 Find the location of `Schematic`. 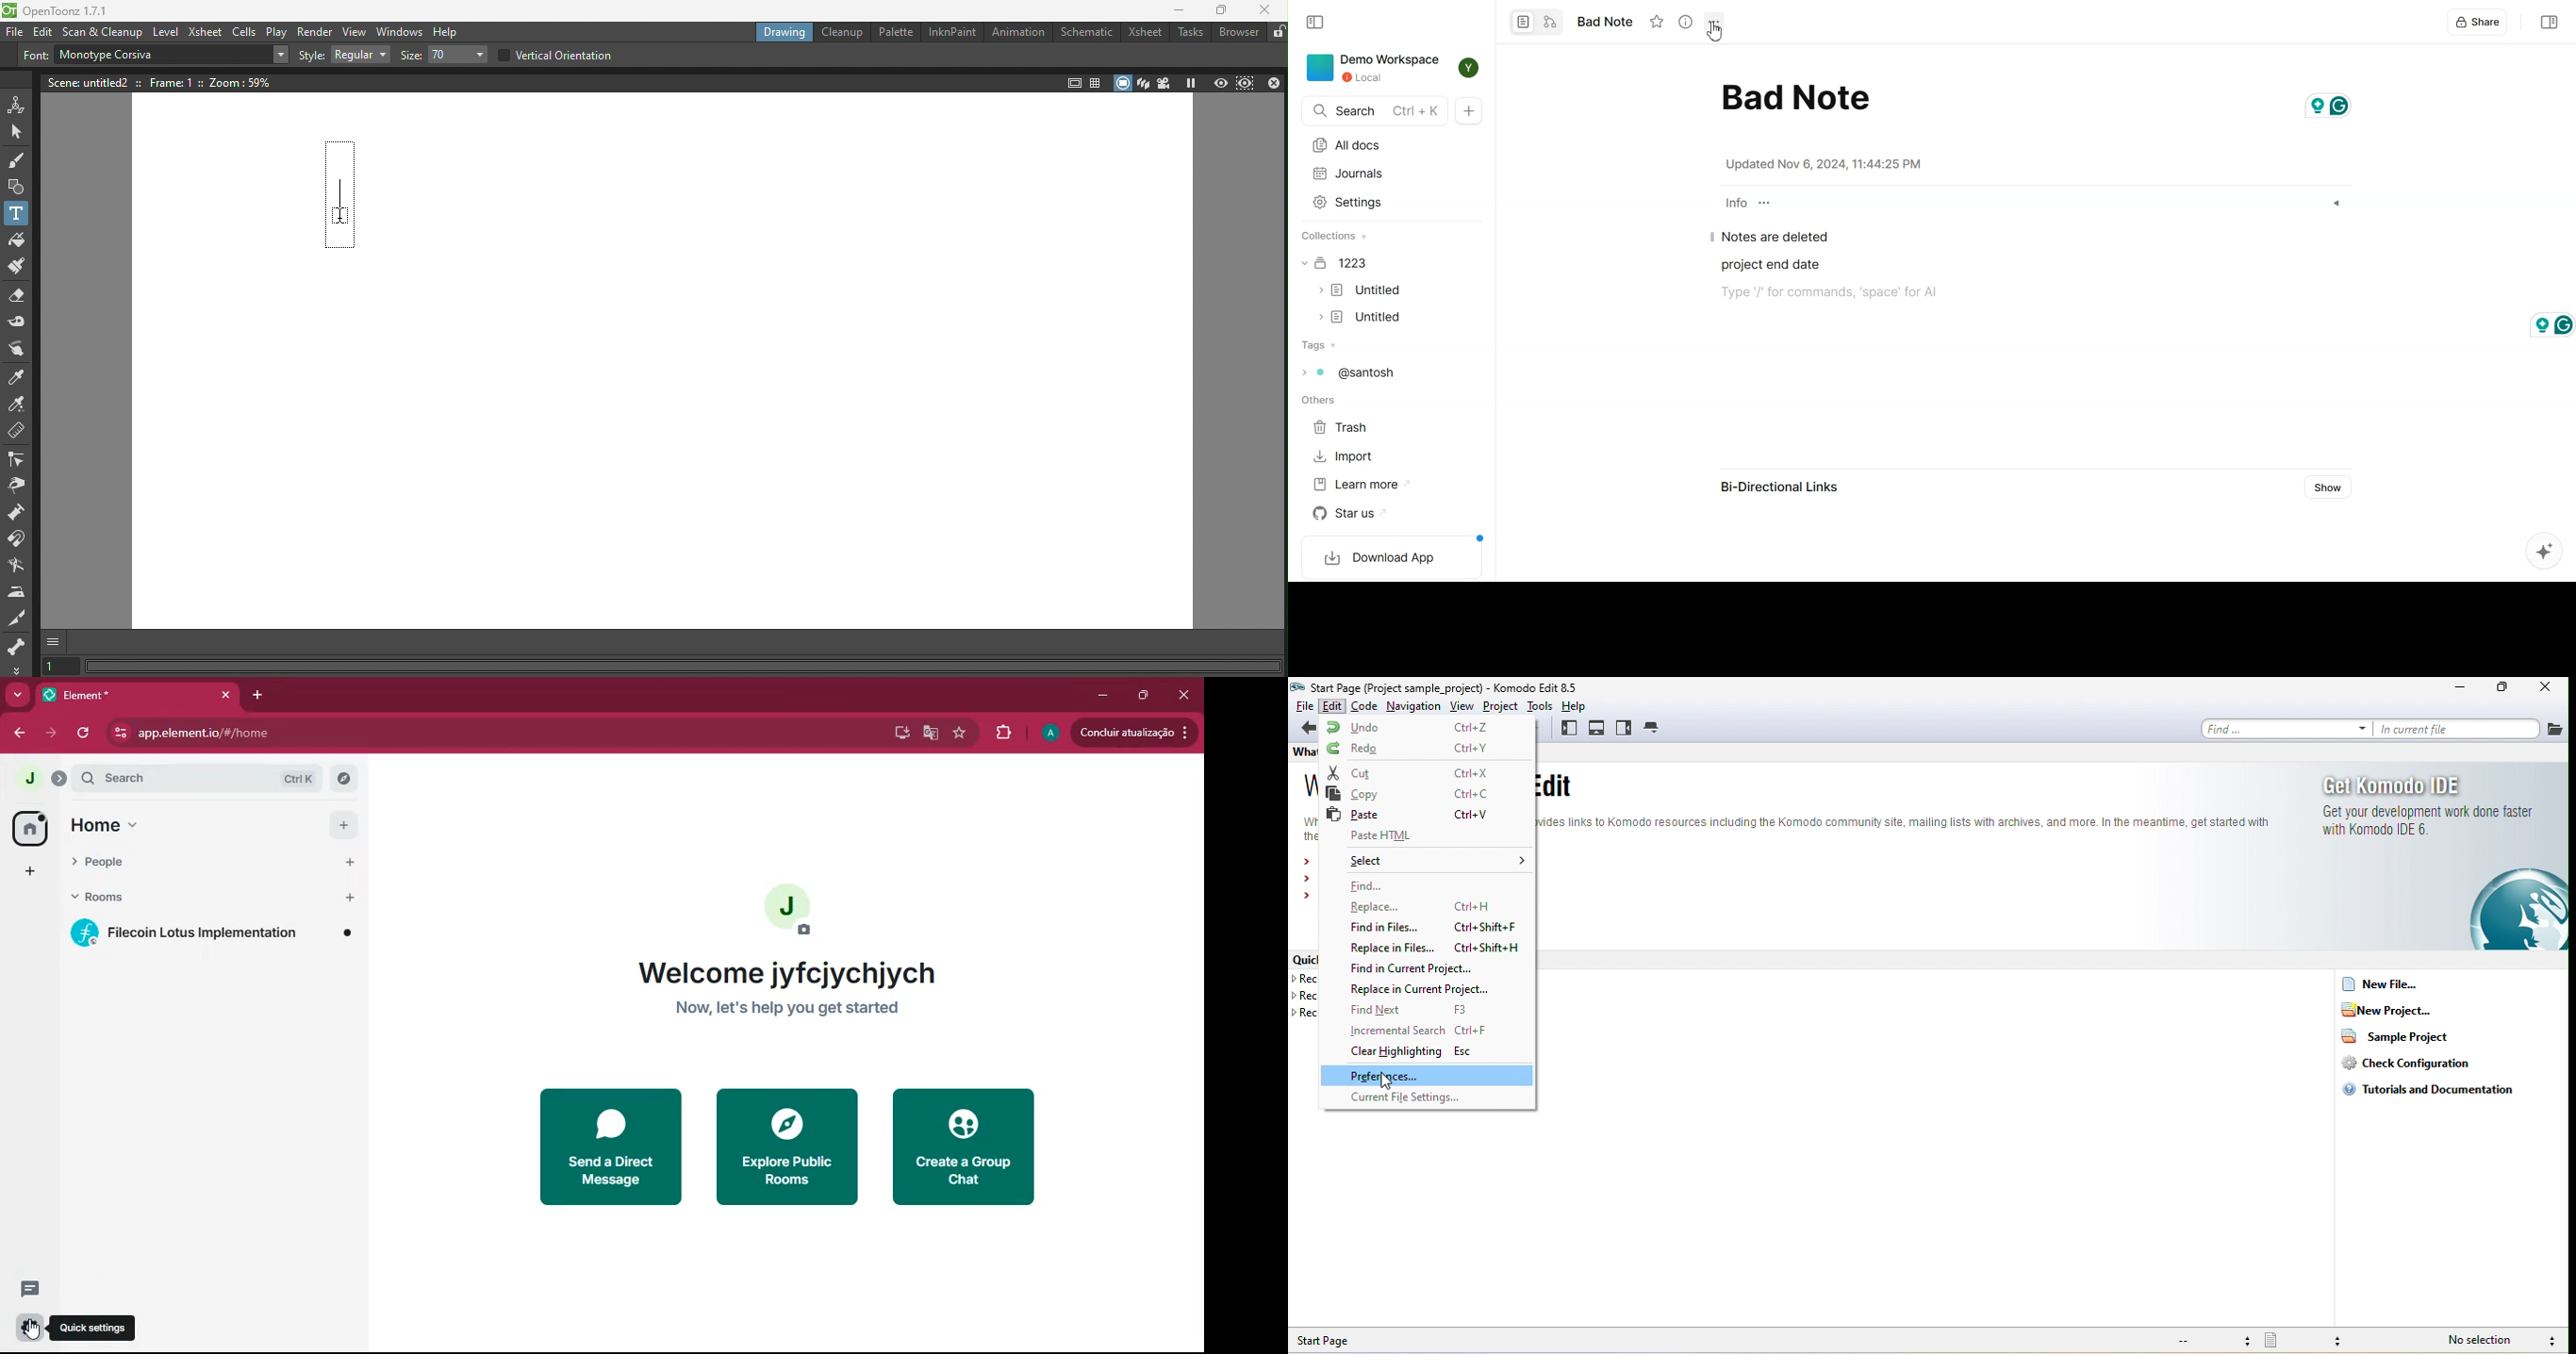

Schematic is located at coordinates (1087, 32).